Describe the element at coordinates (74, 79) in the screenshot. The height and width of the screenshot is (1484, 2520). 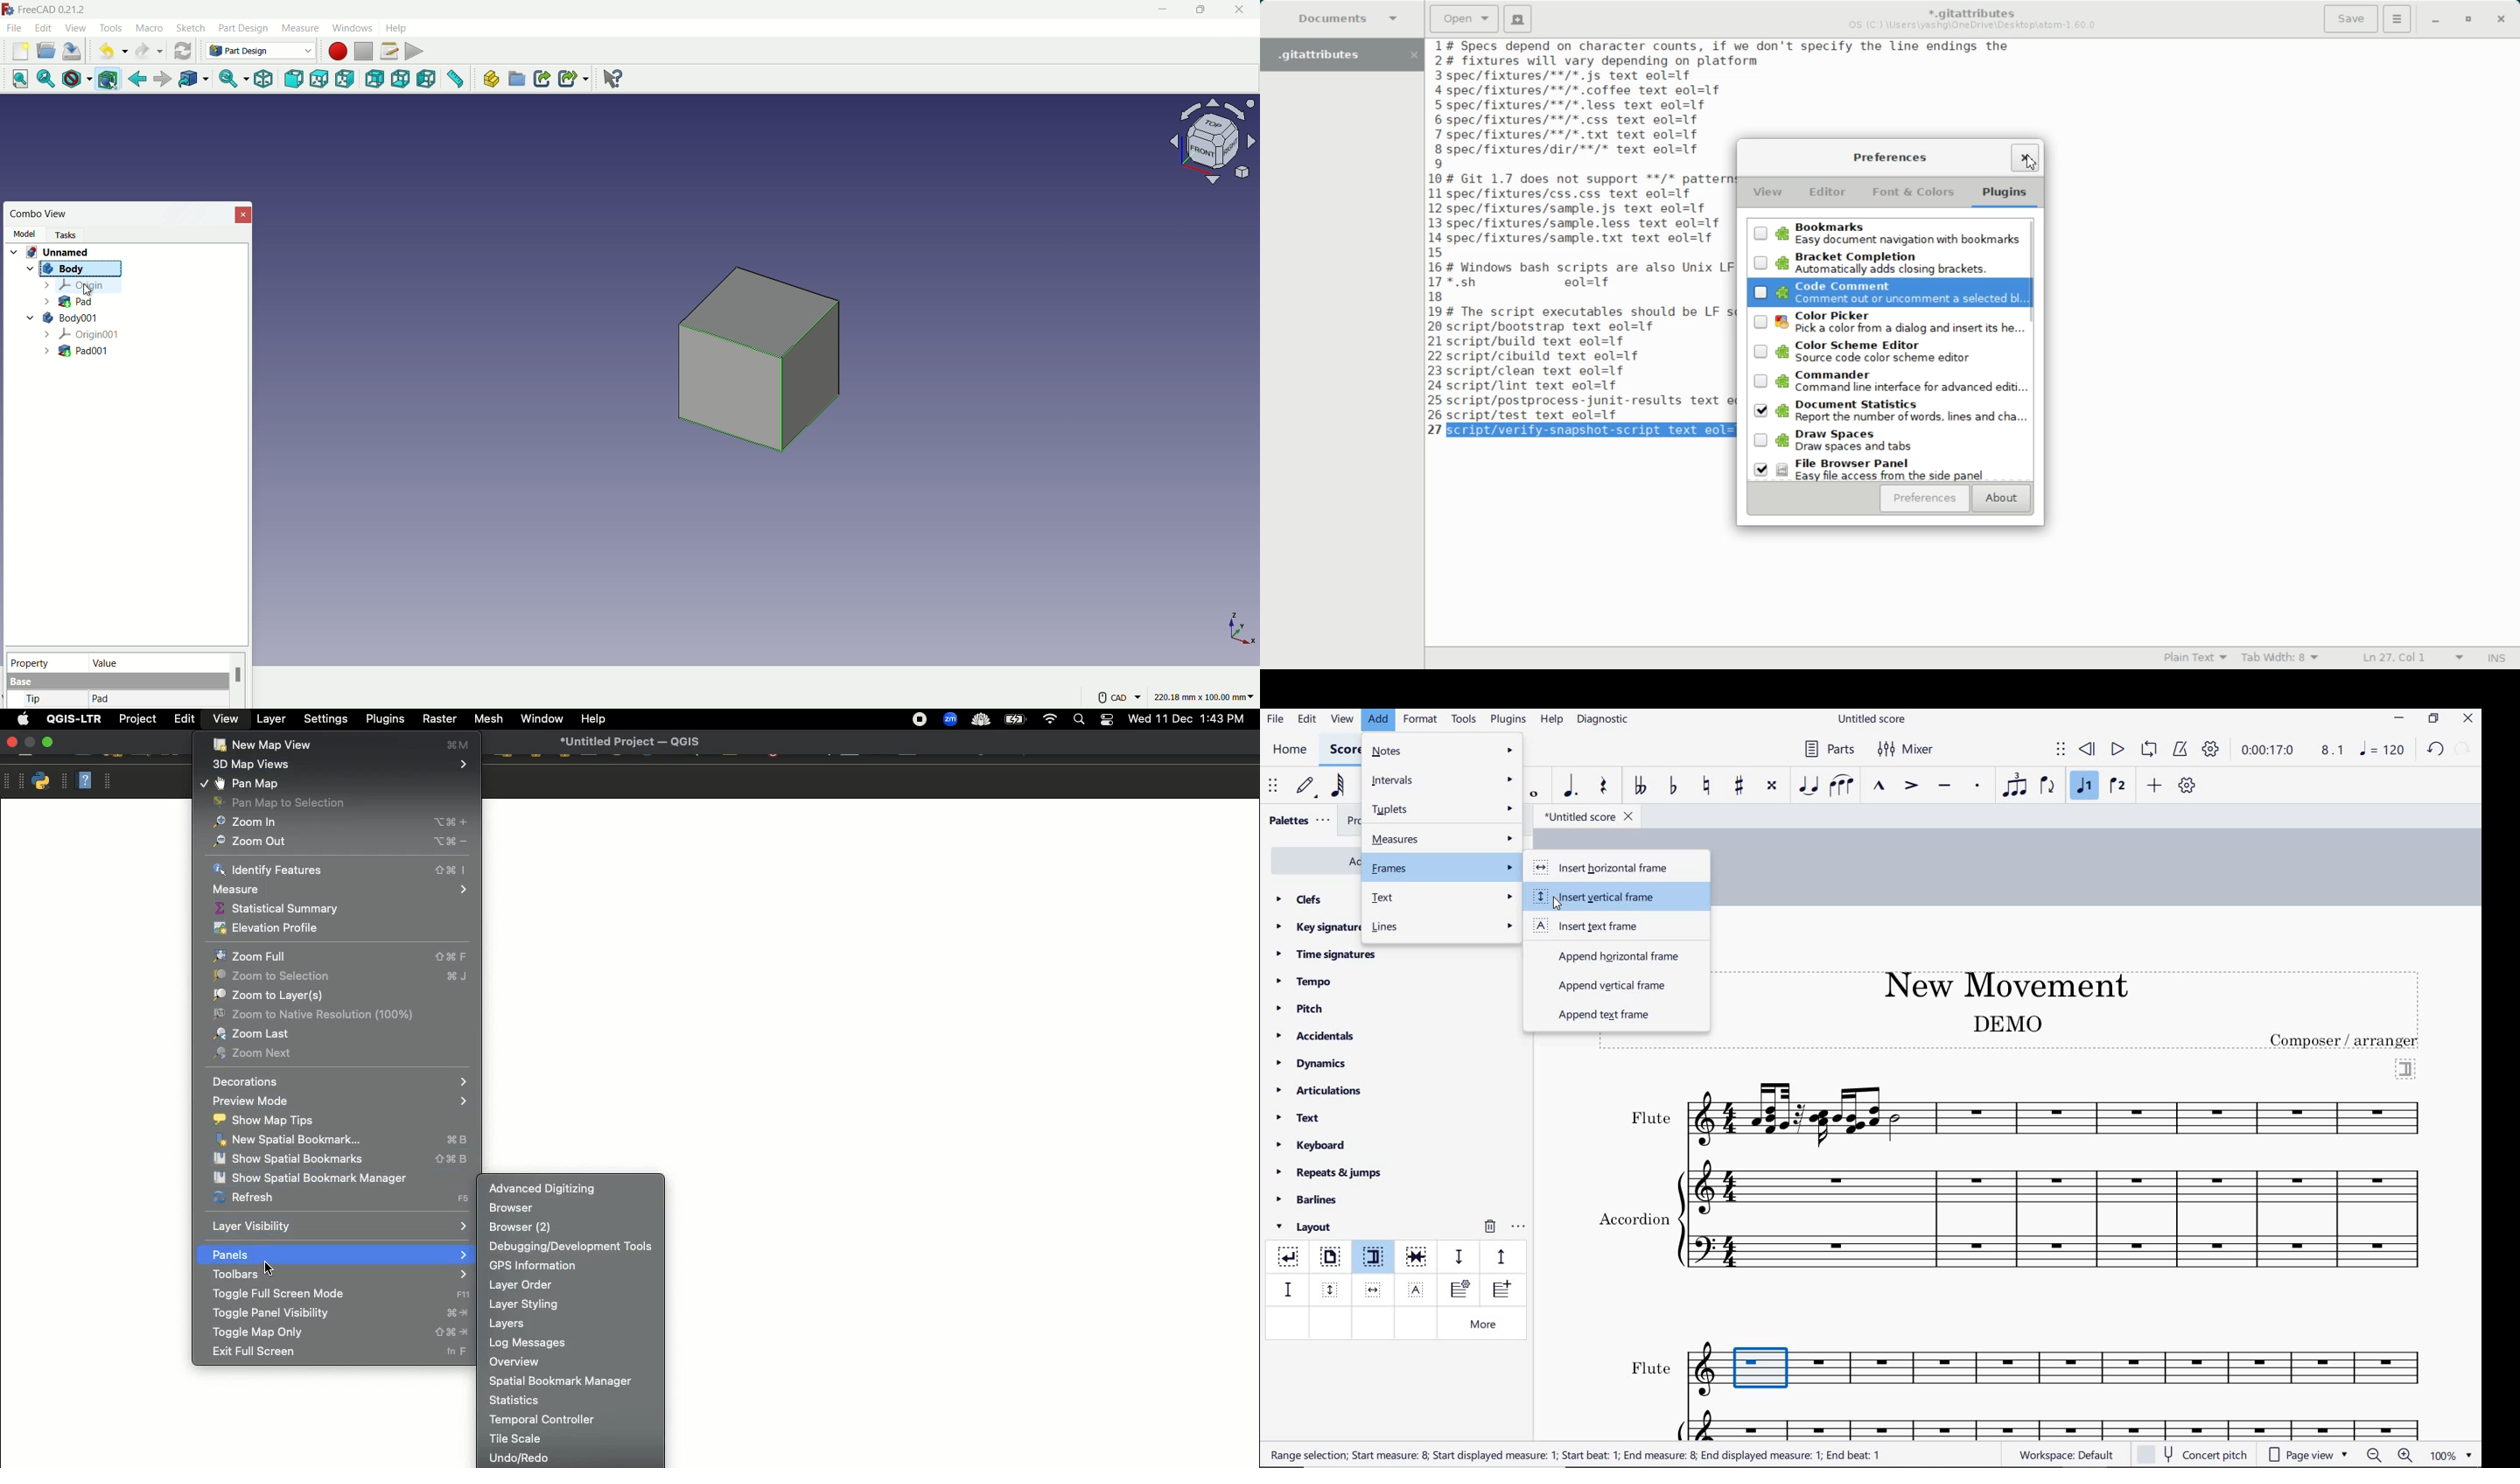
I see `draw style` at that location.